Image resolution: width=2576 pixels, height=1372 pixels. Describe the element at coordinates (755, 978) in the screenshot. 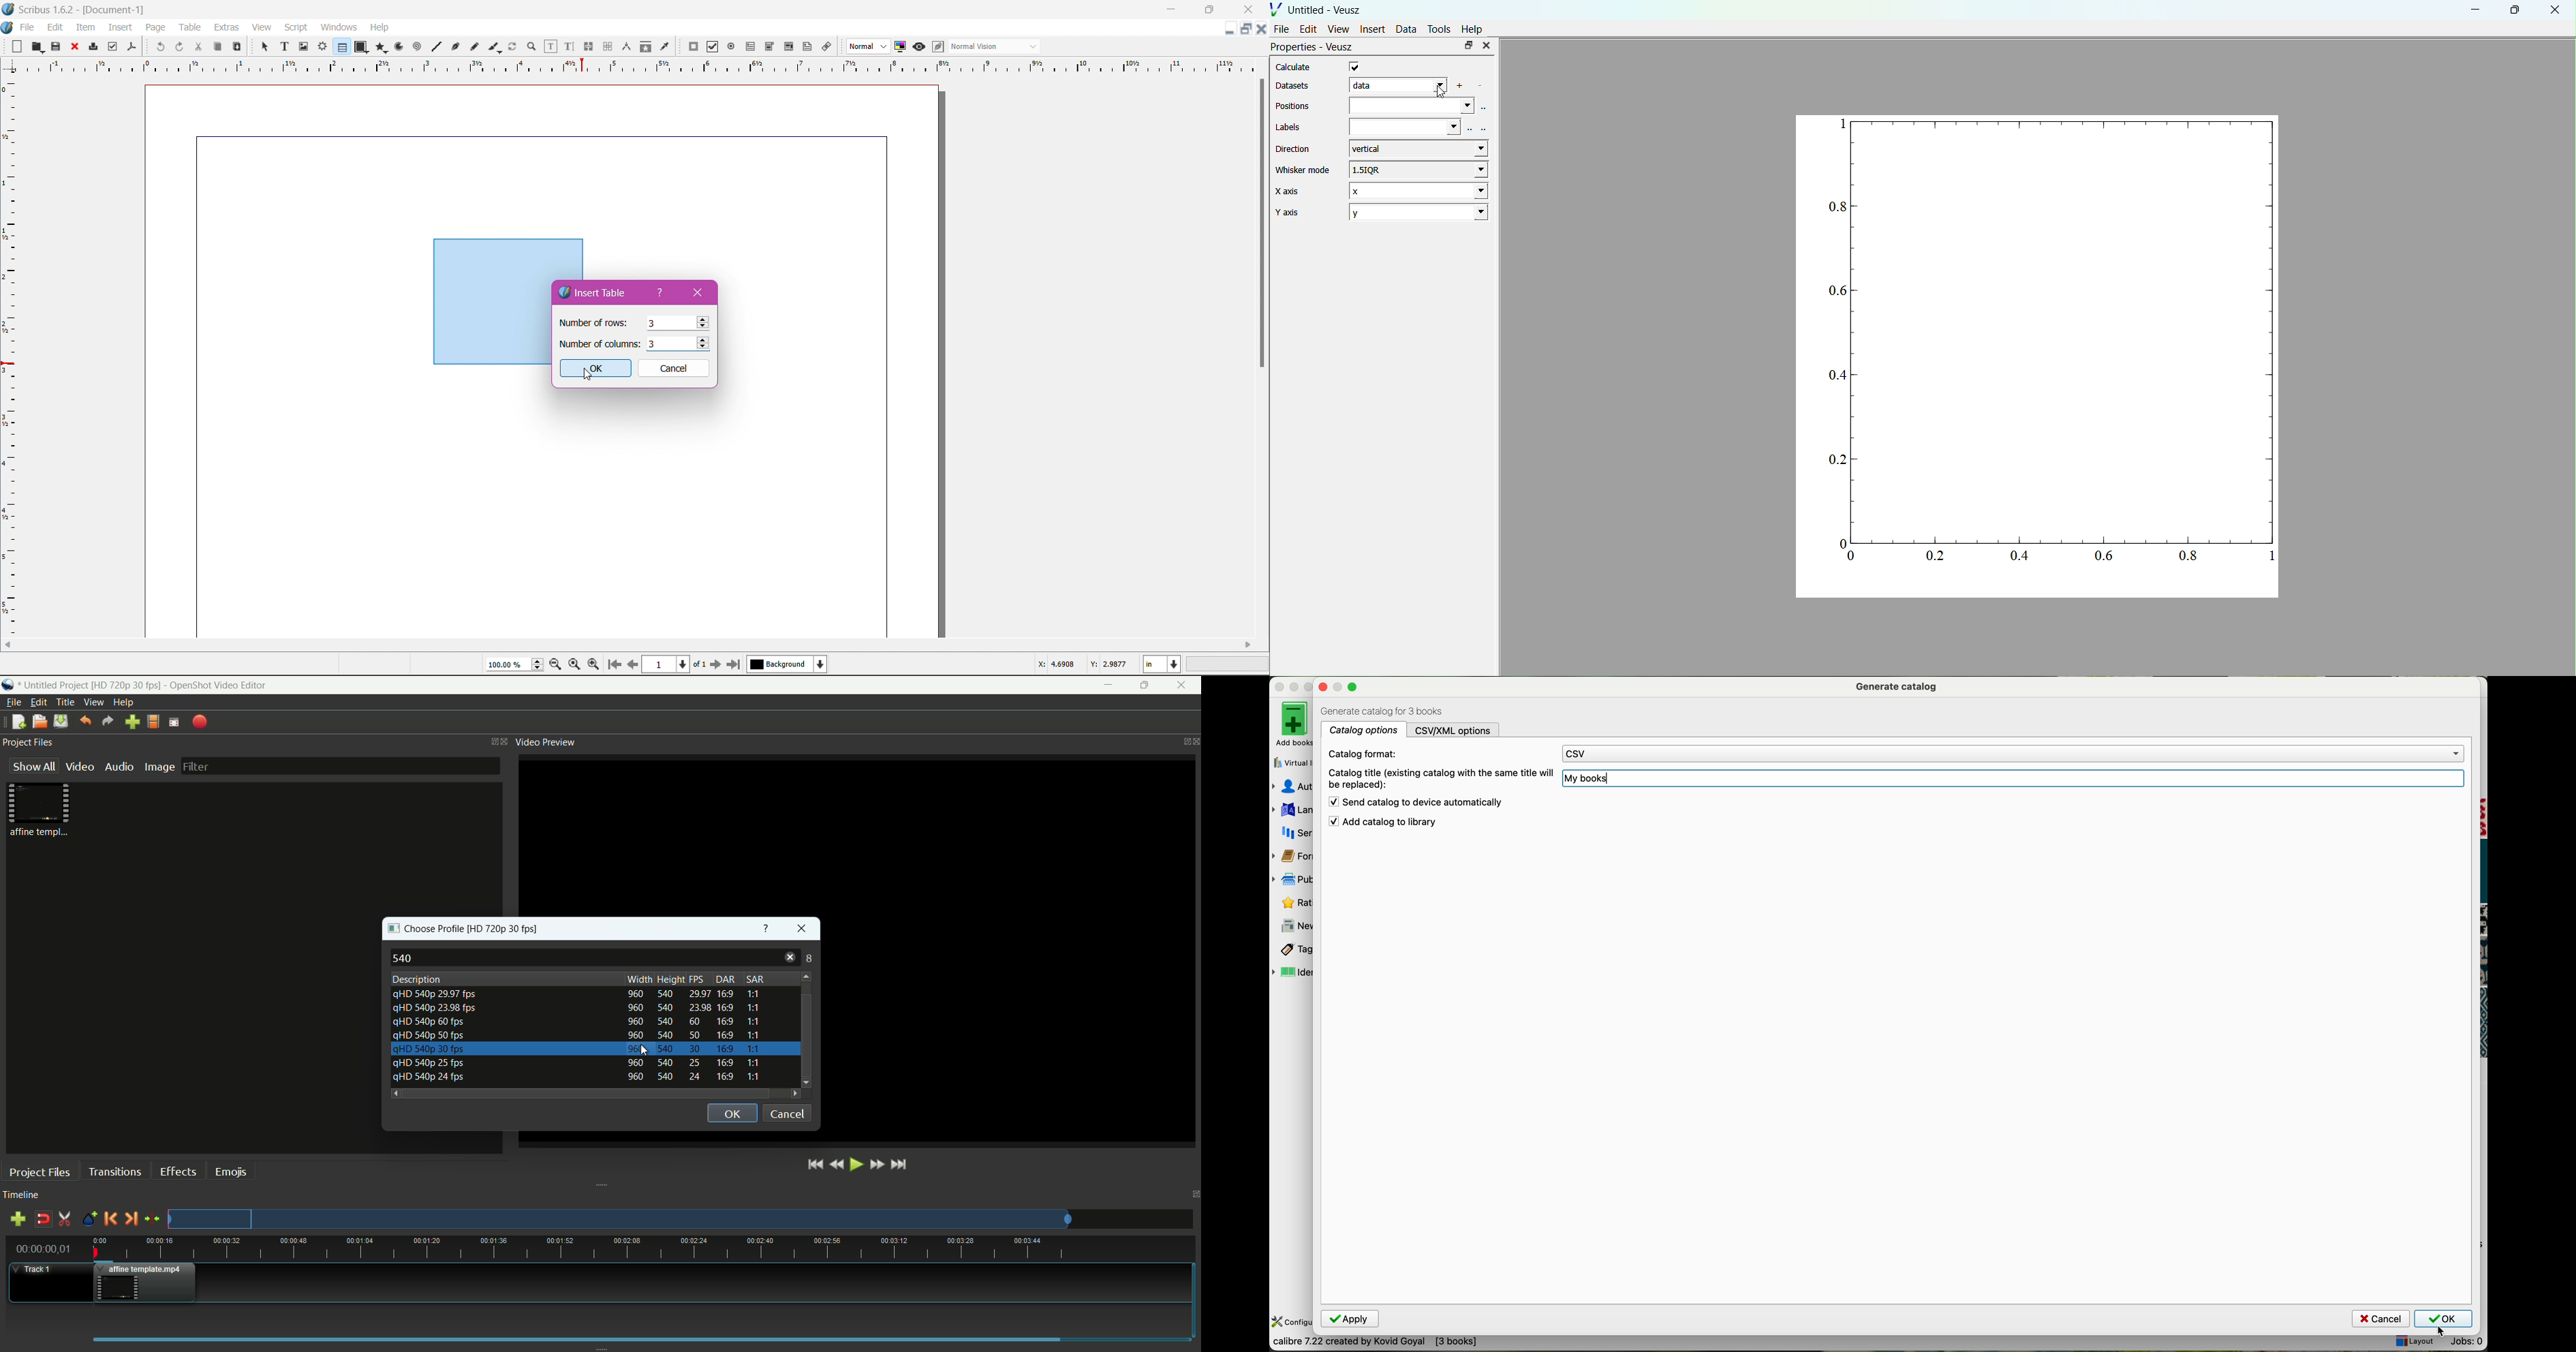

I see `sar` at that location.